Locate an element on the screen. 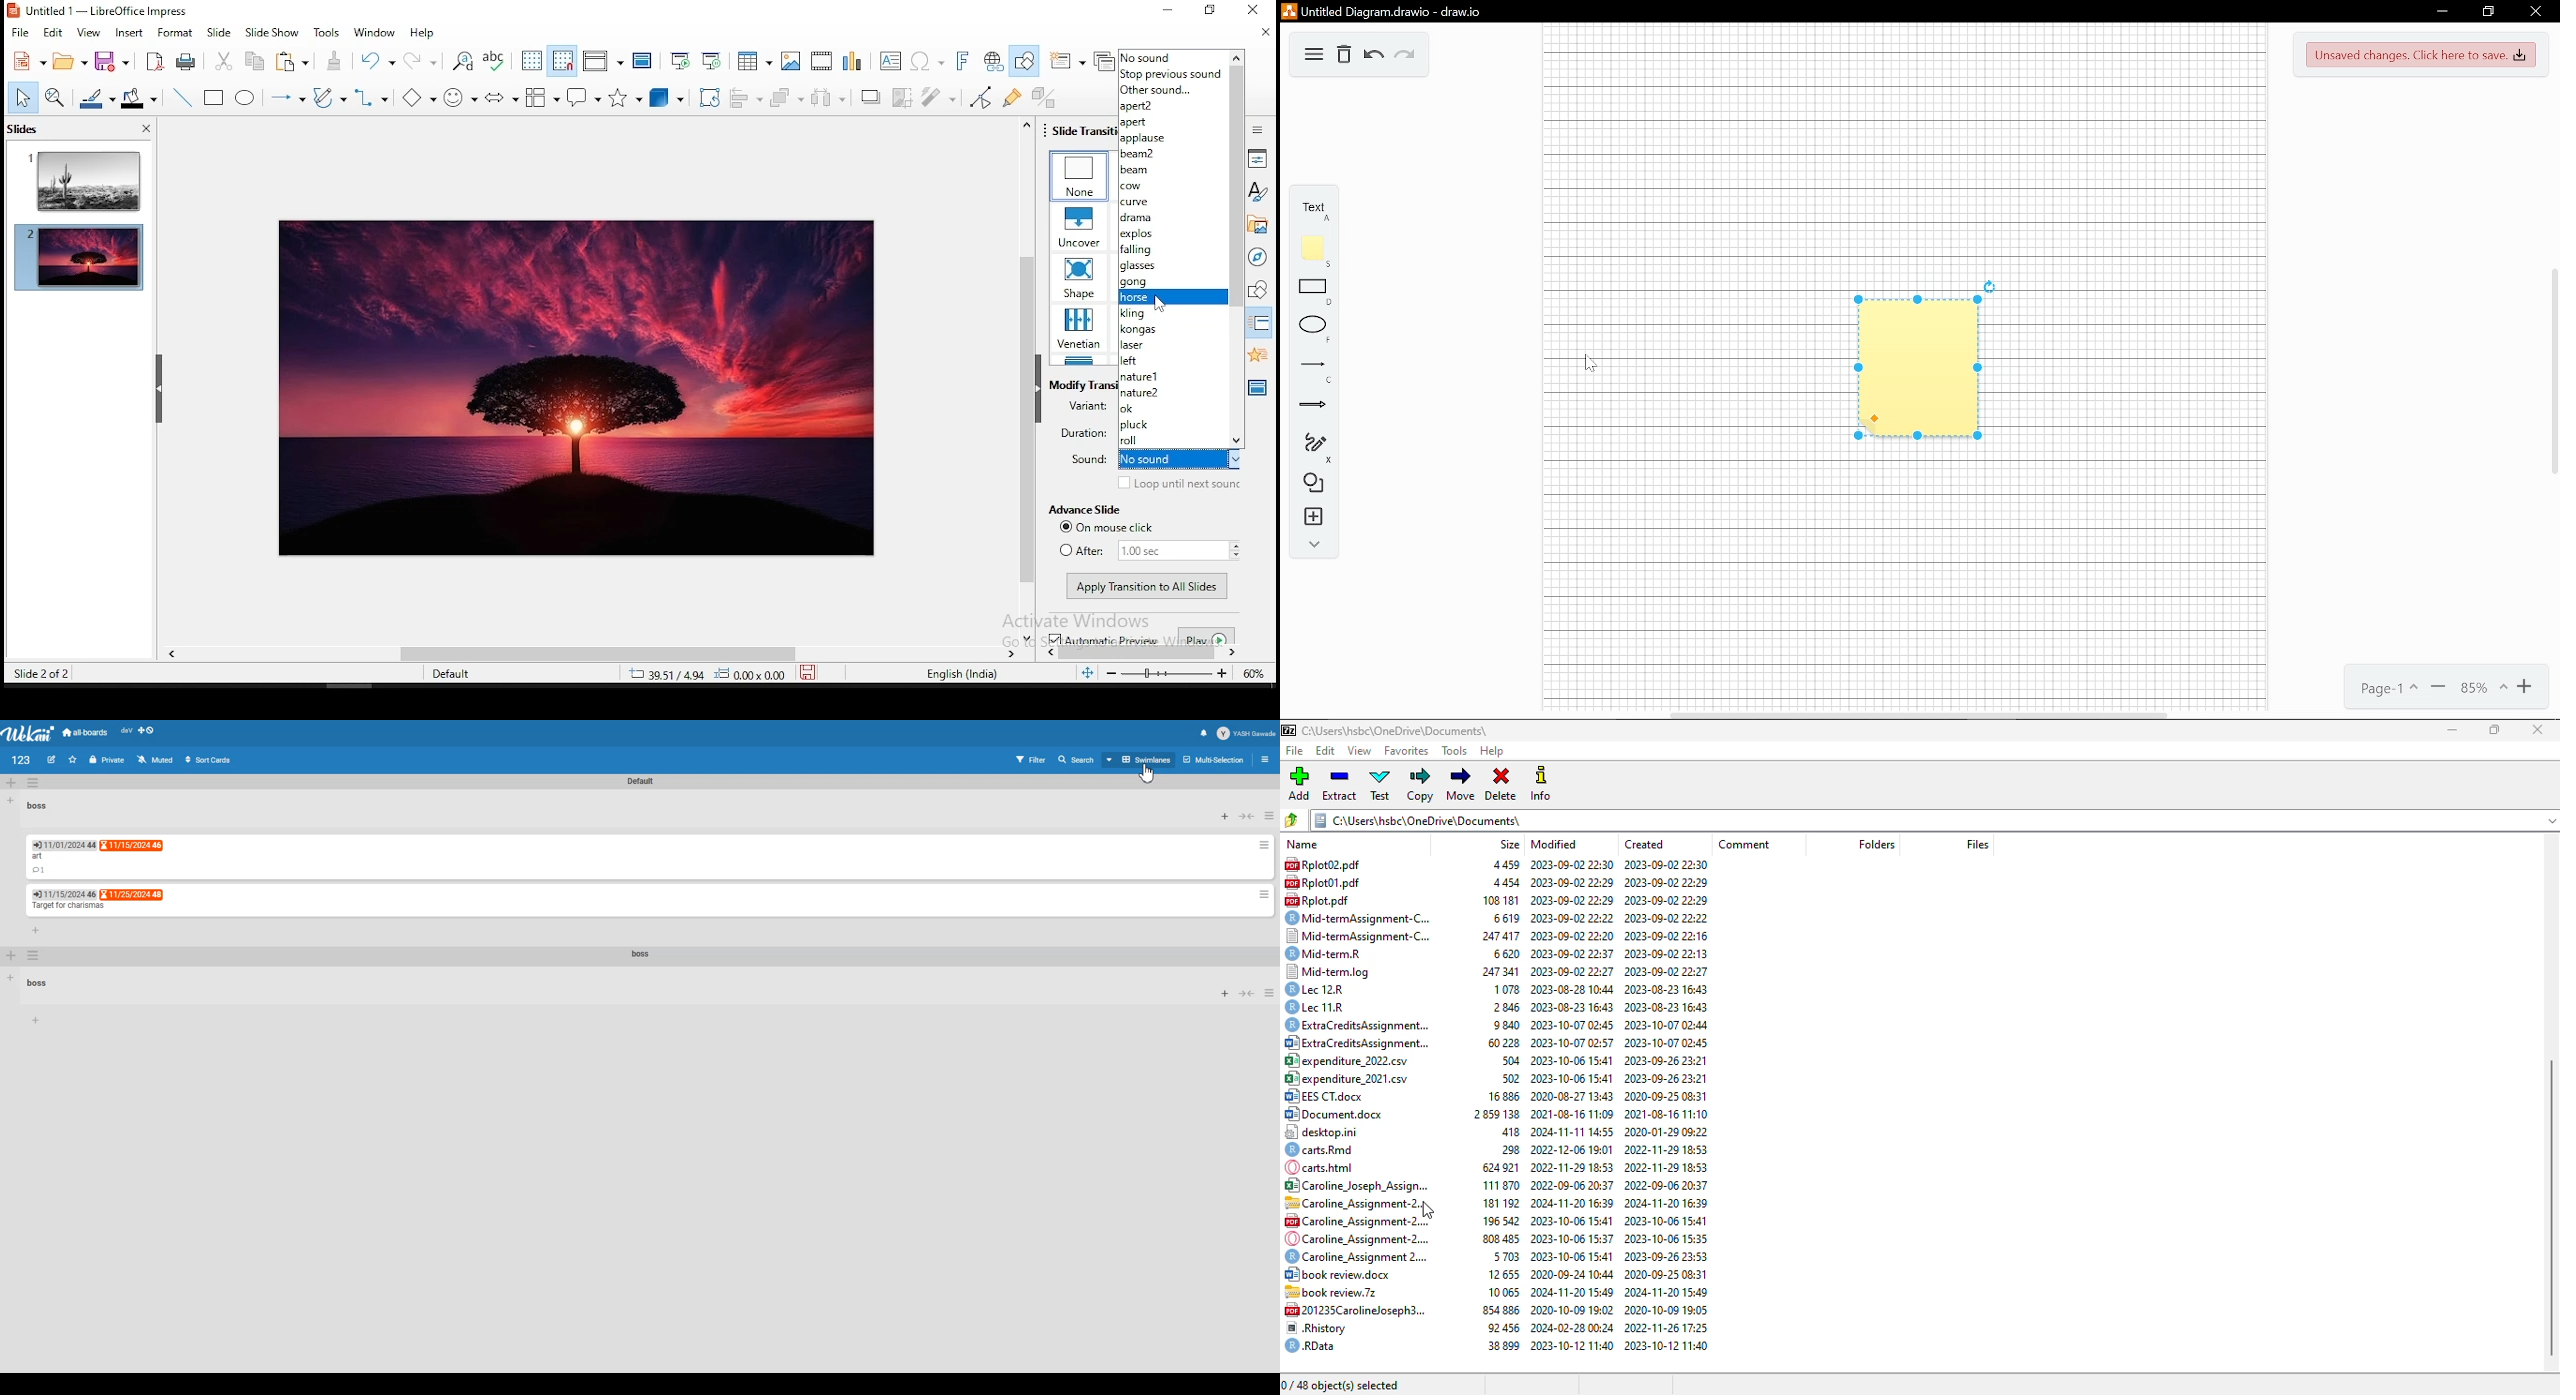 This screenshot has width=2576, height=1400. show gluepoint functions is located at coordinates (1011, 96).